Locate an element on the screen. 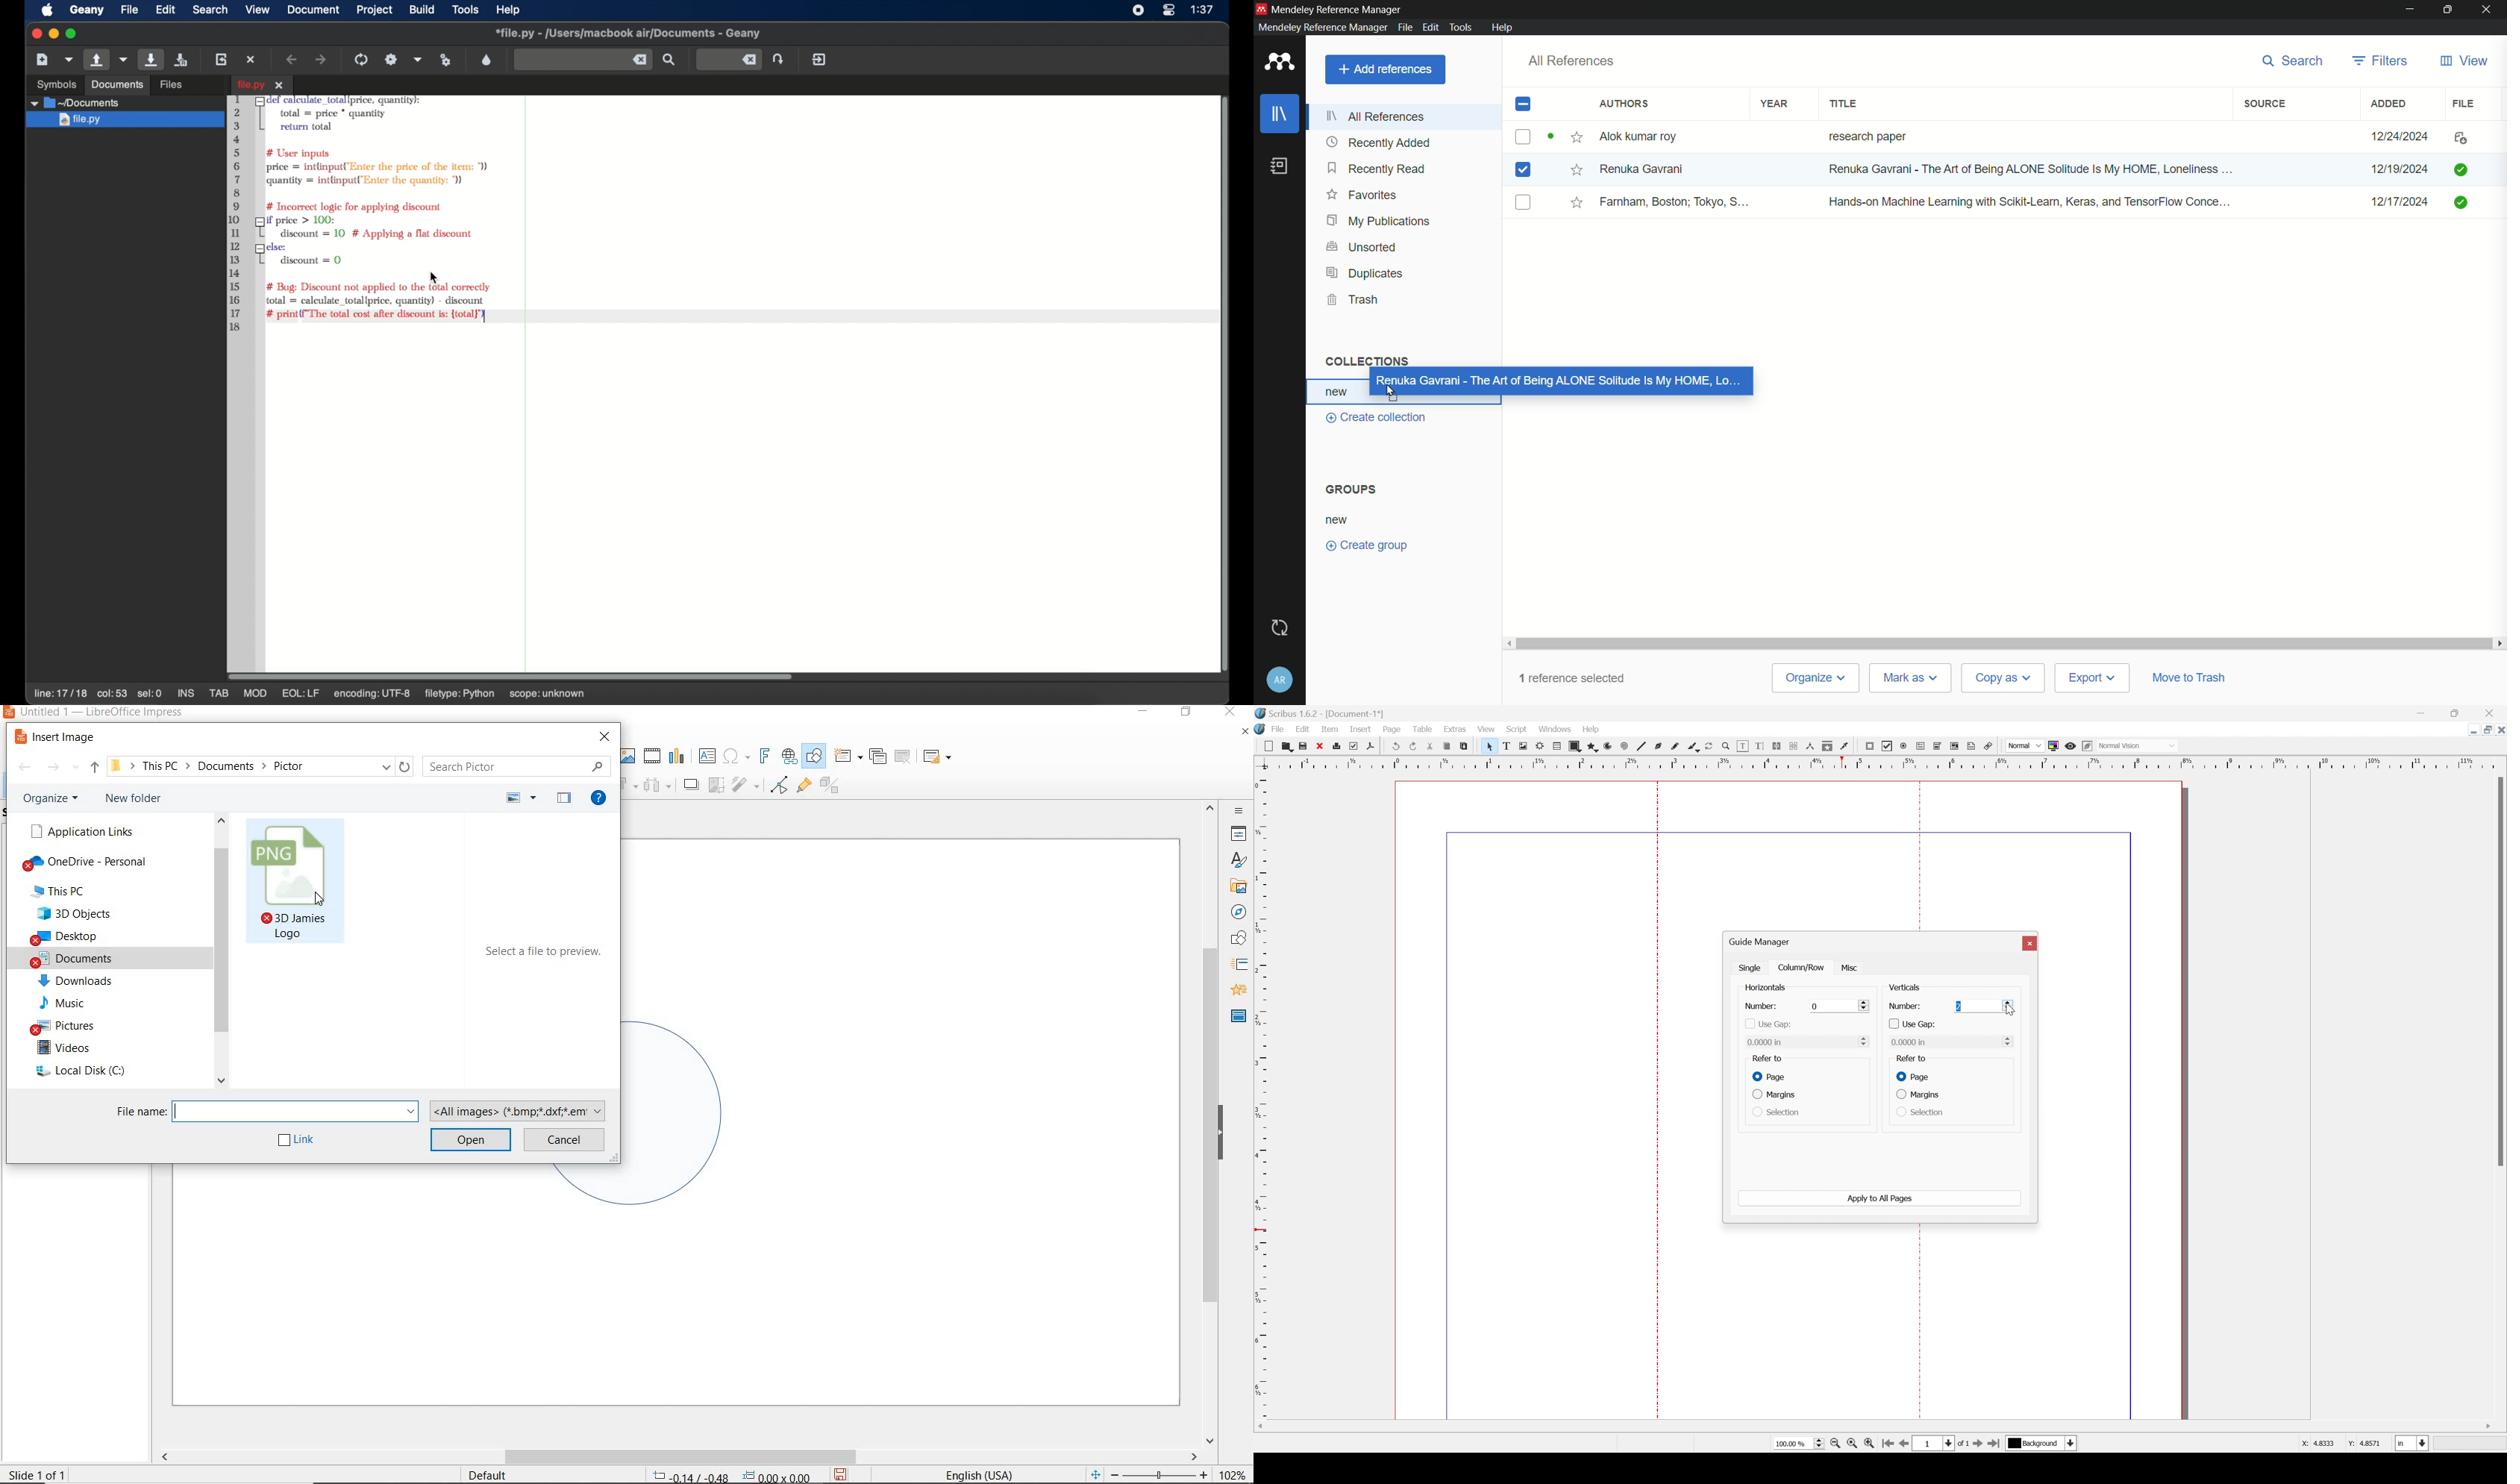  favorites is located at coordinates (1361, 195).